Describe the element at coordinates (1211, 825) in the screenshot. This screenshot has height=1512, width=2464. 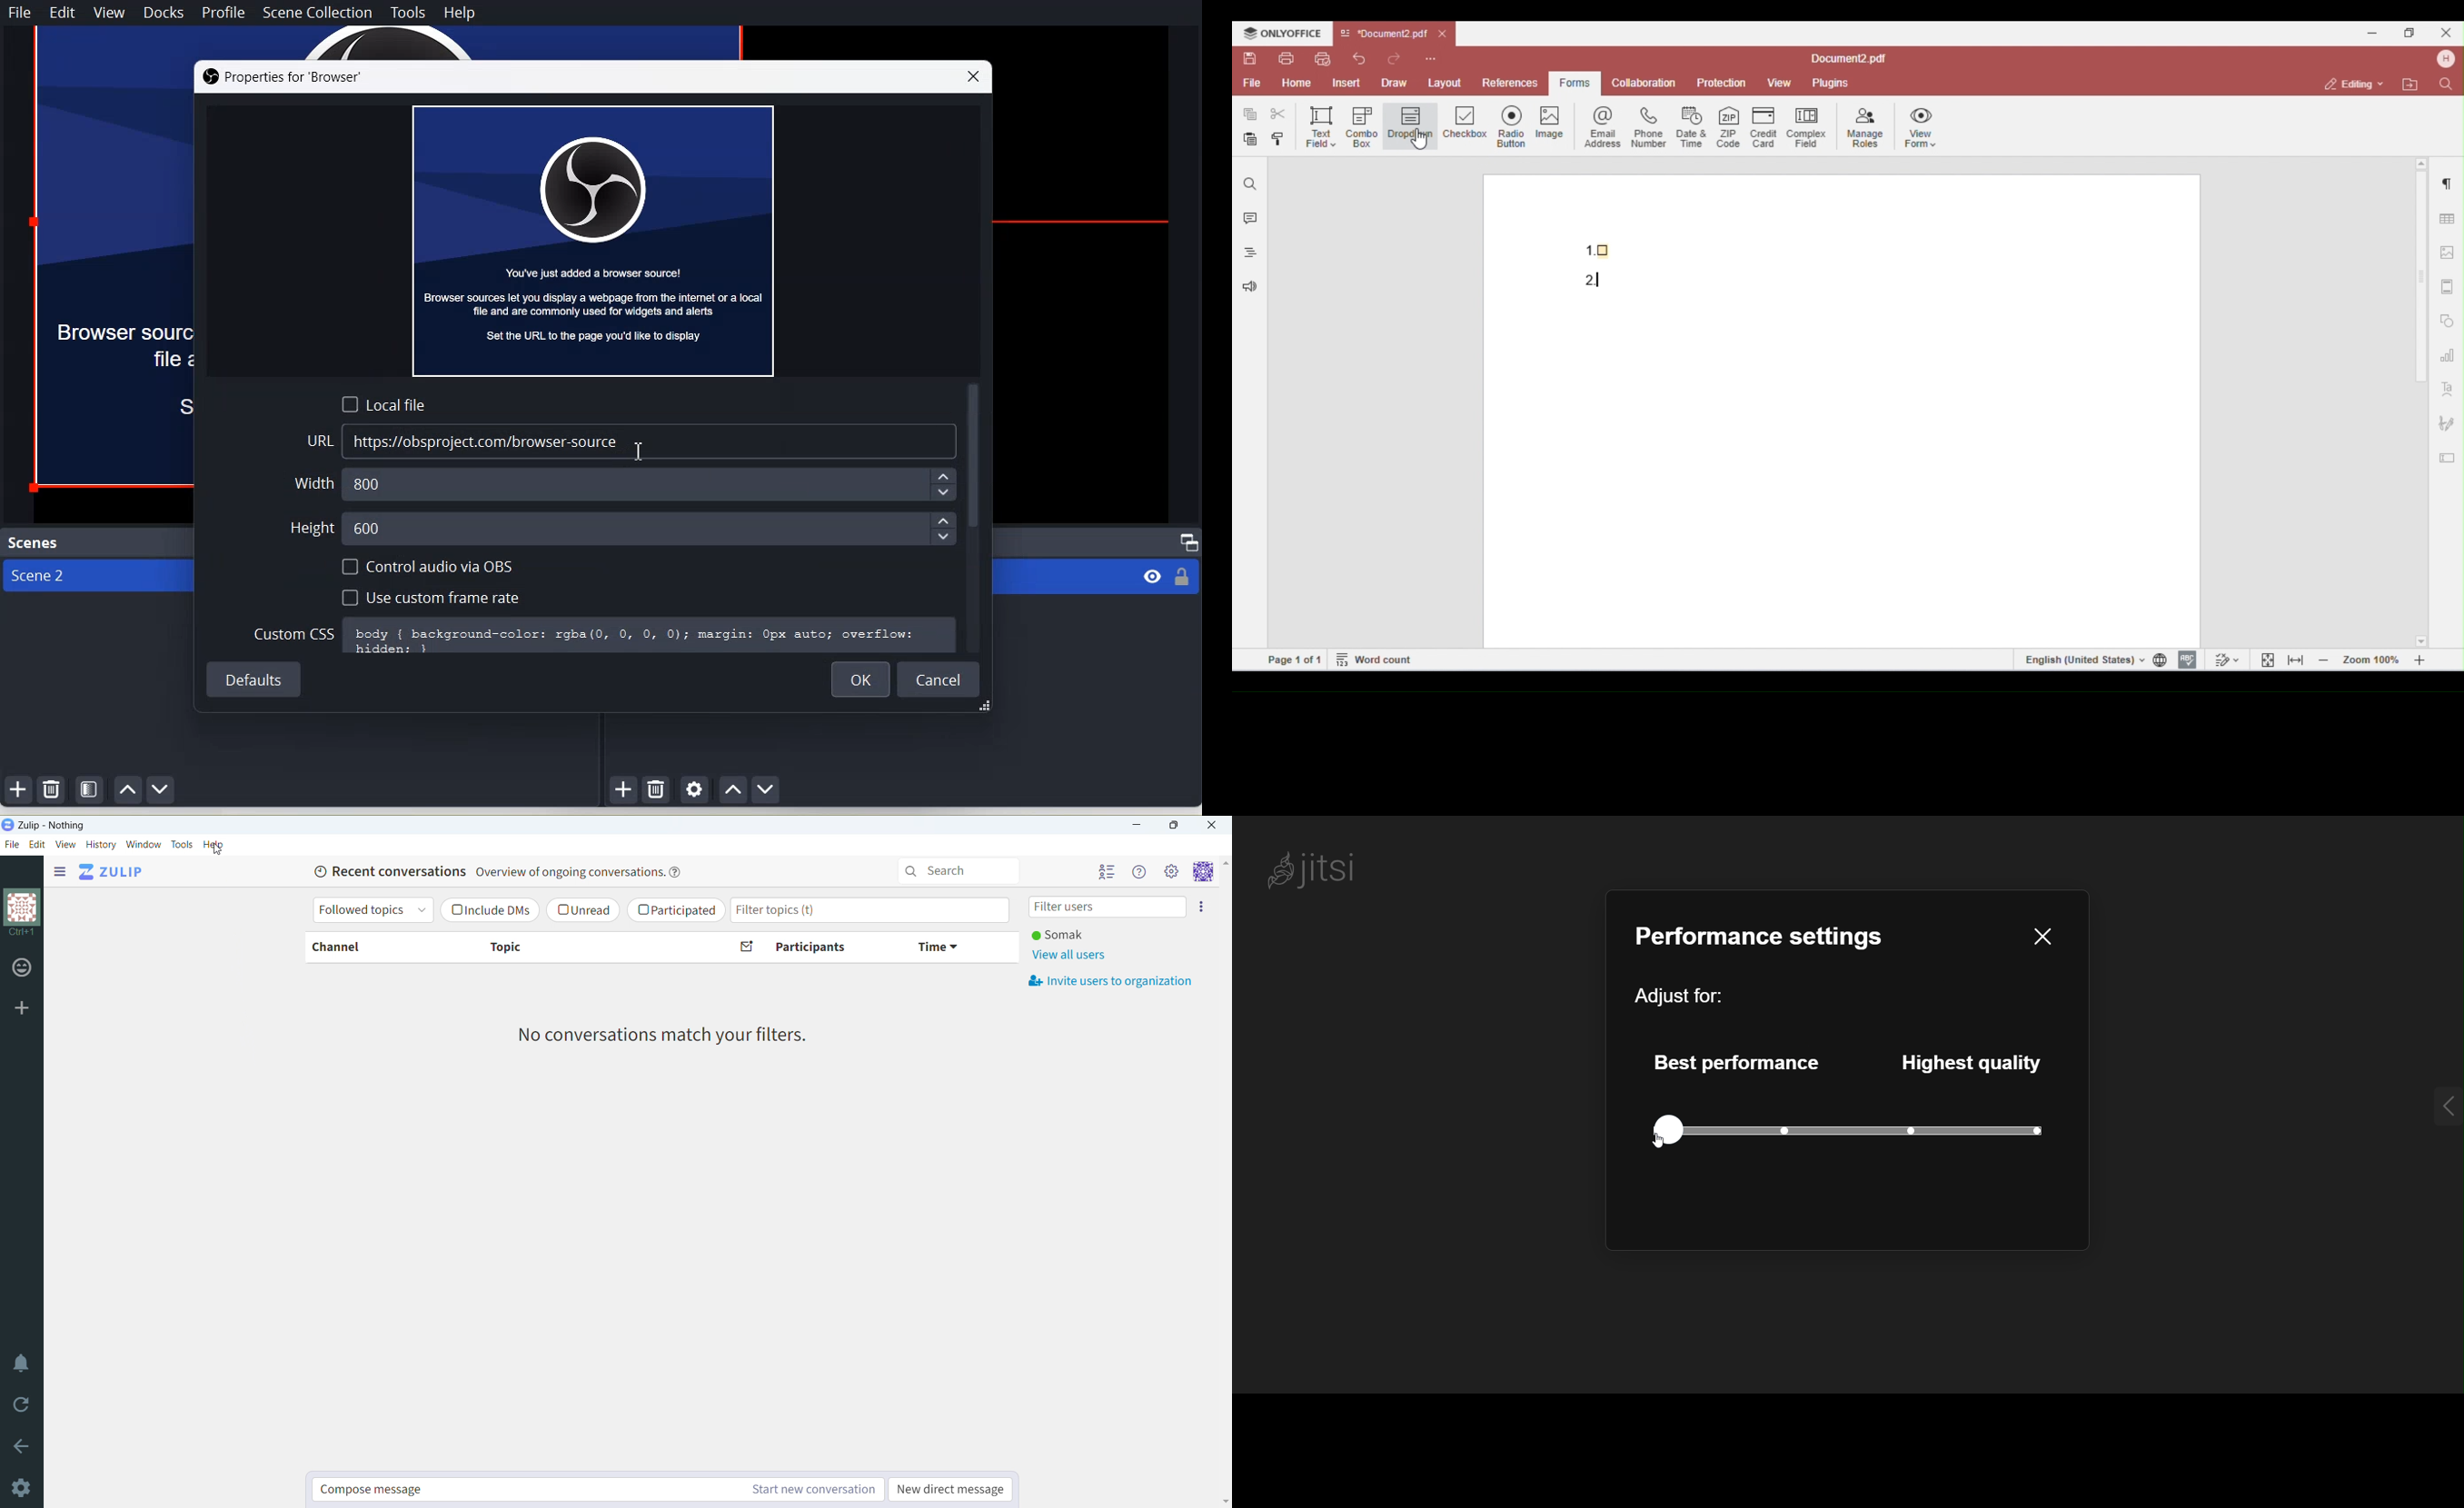
I see `close` at that location.